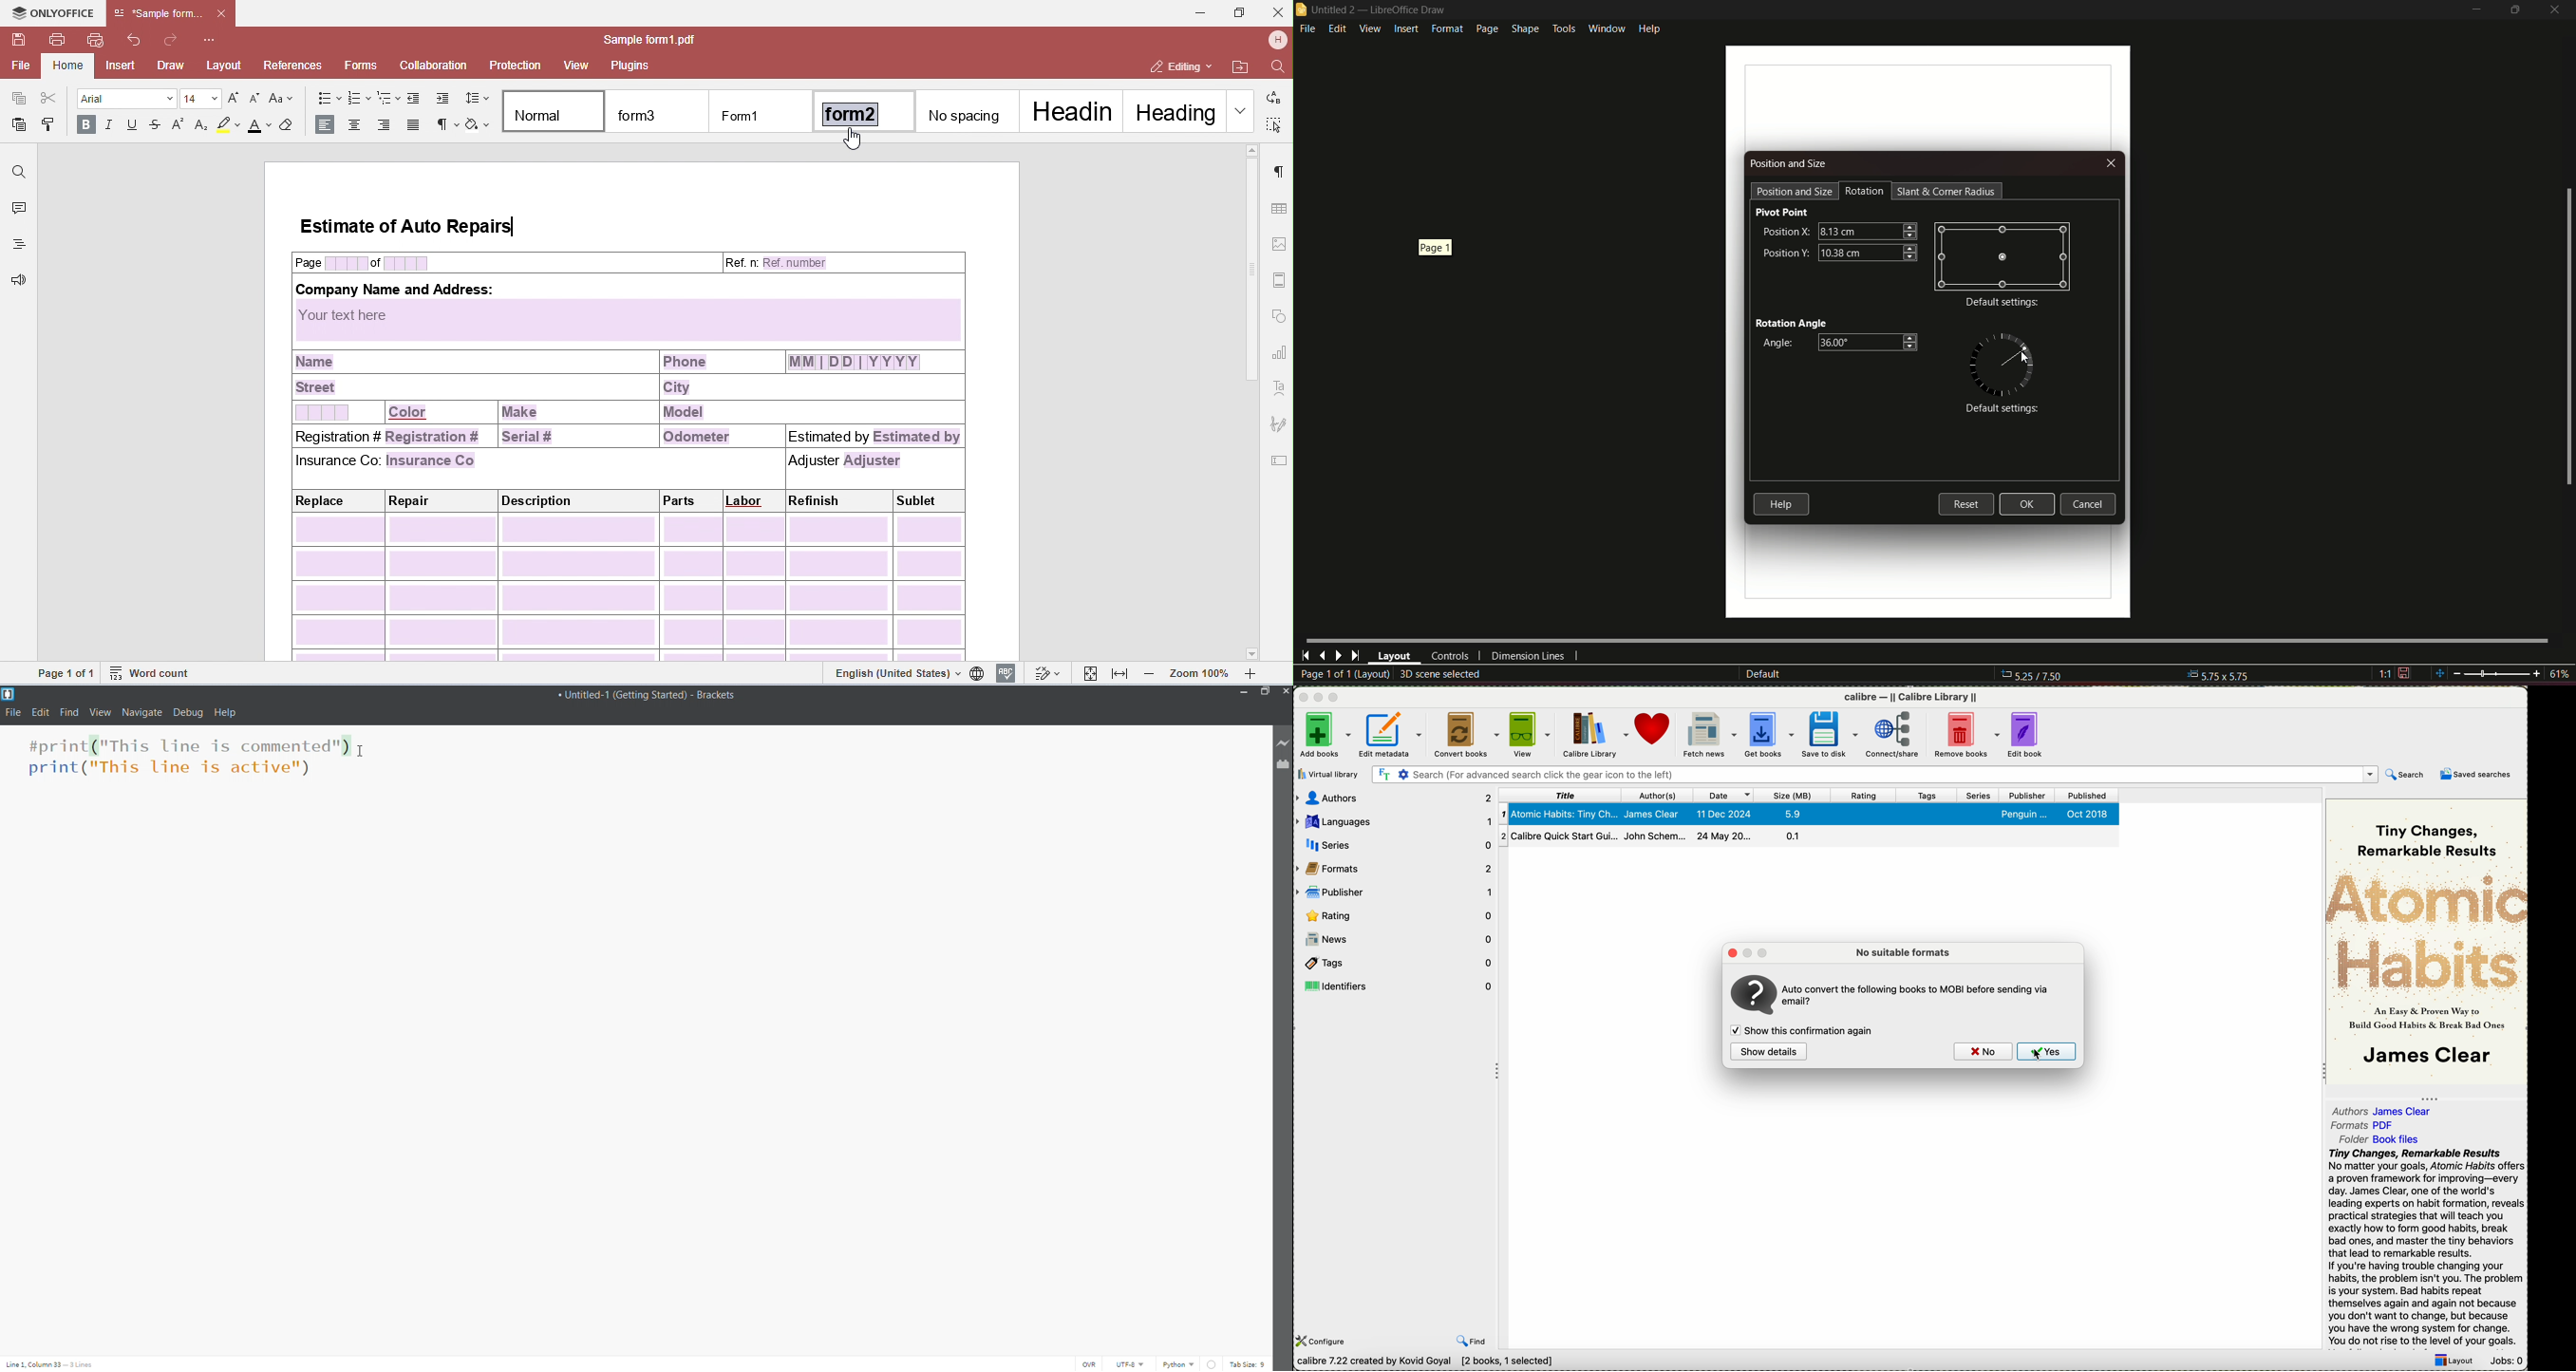 The image size is (2576, 1372). What do you see at coordinates (1132, 1364) in the screenshot?
I see `Select the Encoding` at bounding box center [1132, 1364].